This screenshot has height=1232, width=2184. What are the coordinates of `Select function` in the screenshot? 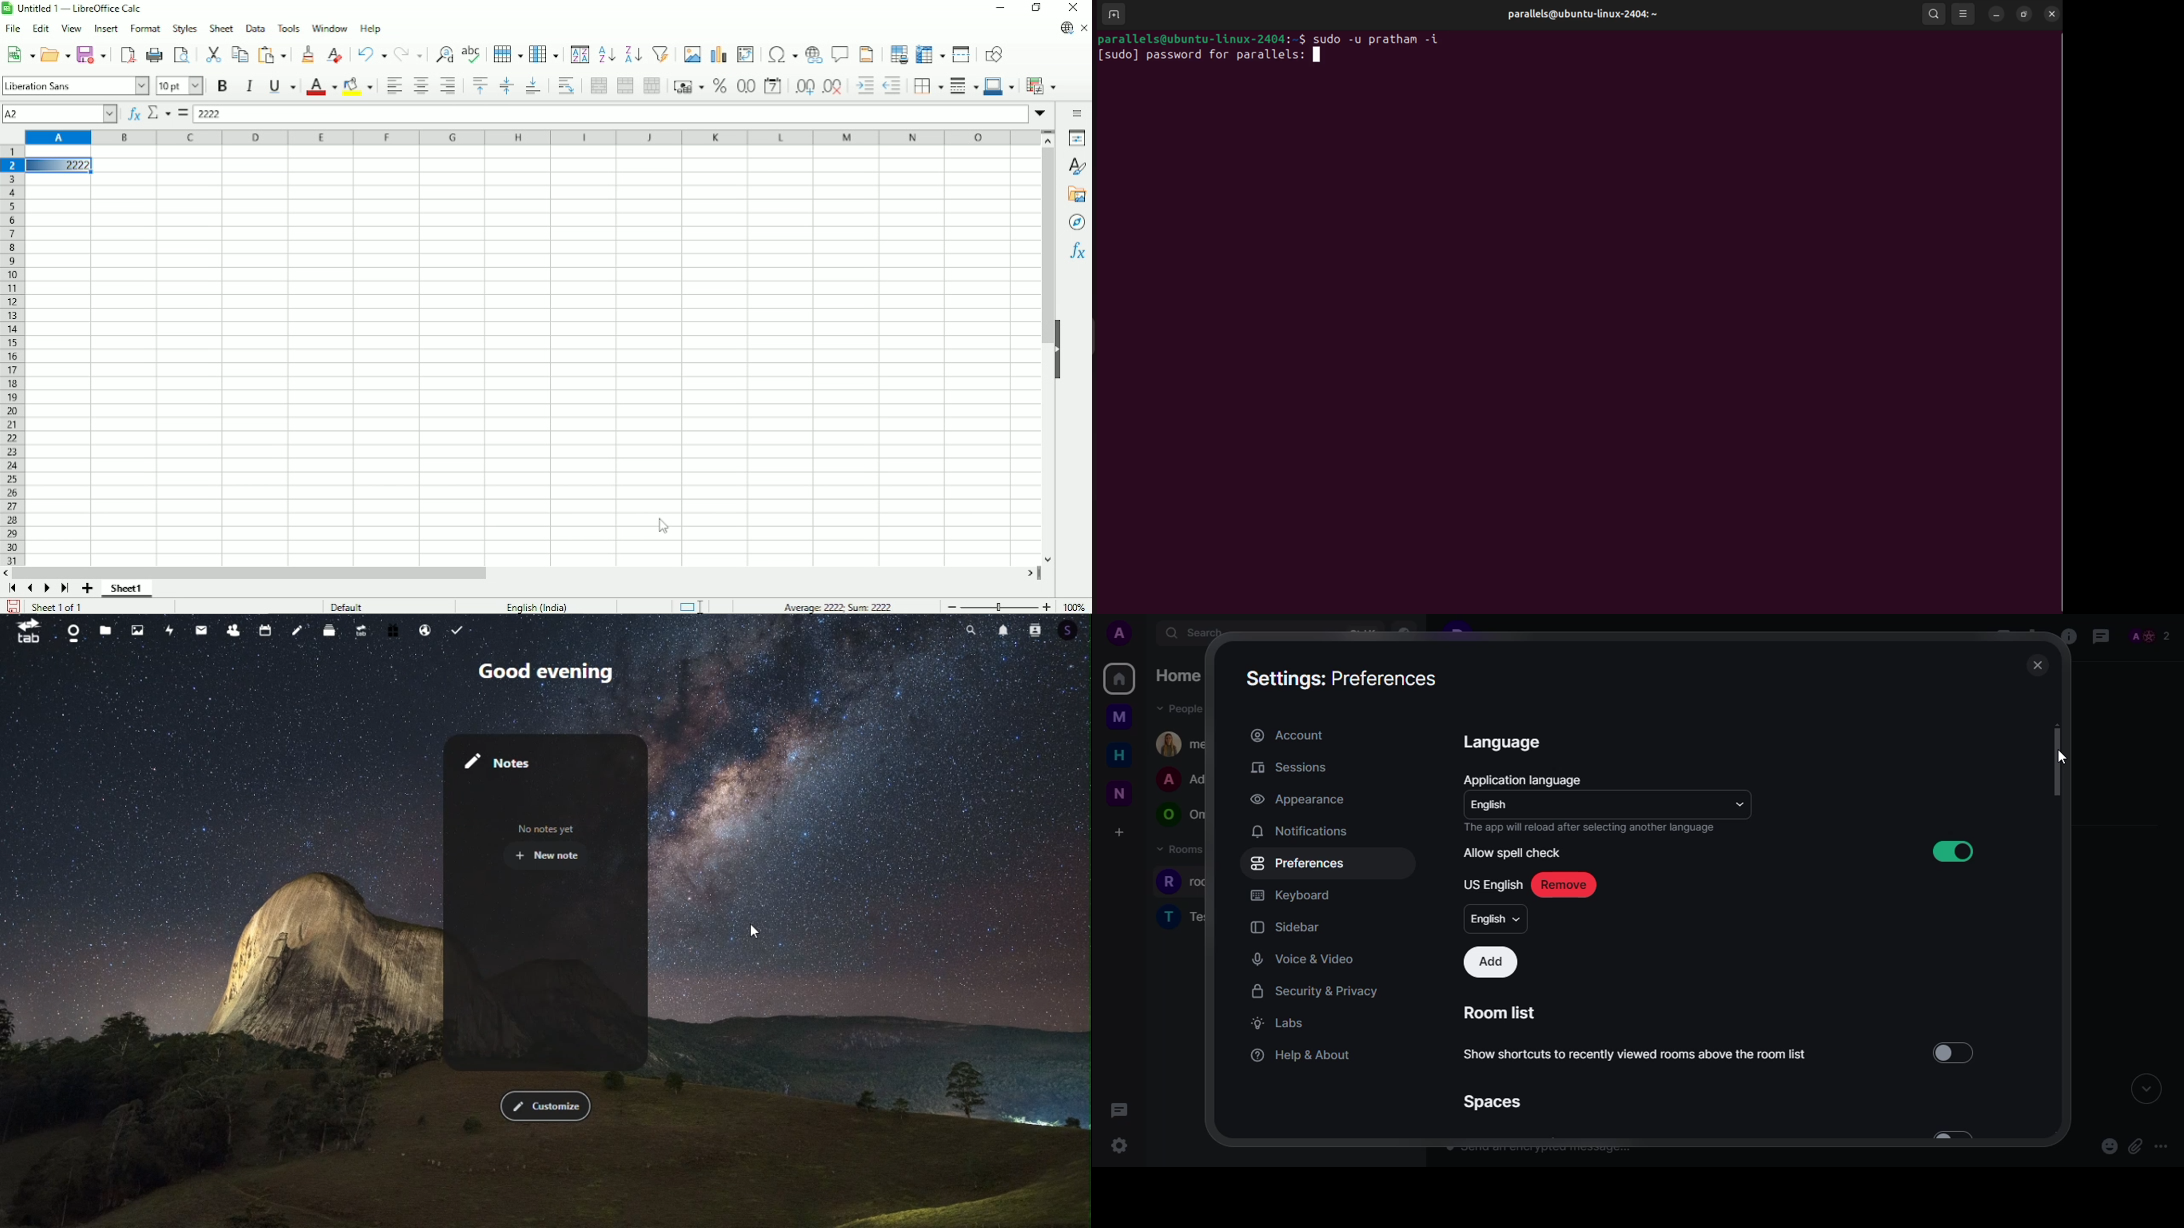 It's located at (159, 112).